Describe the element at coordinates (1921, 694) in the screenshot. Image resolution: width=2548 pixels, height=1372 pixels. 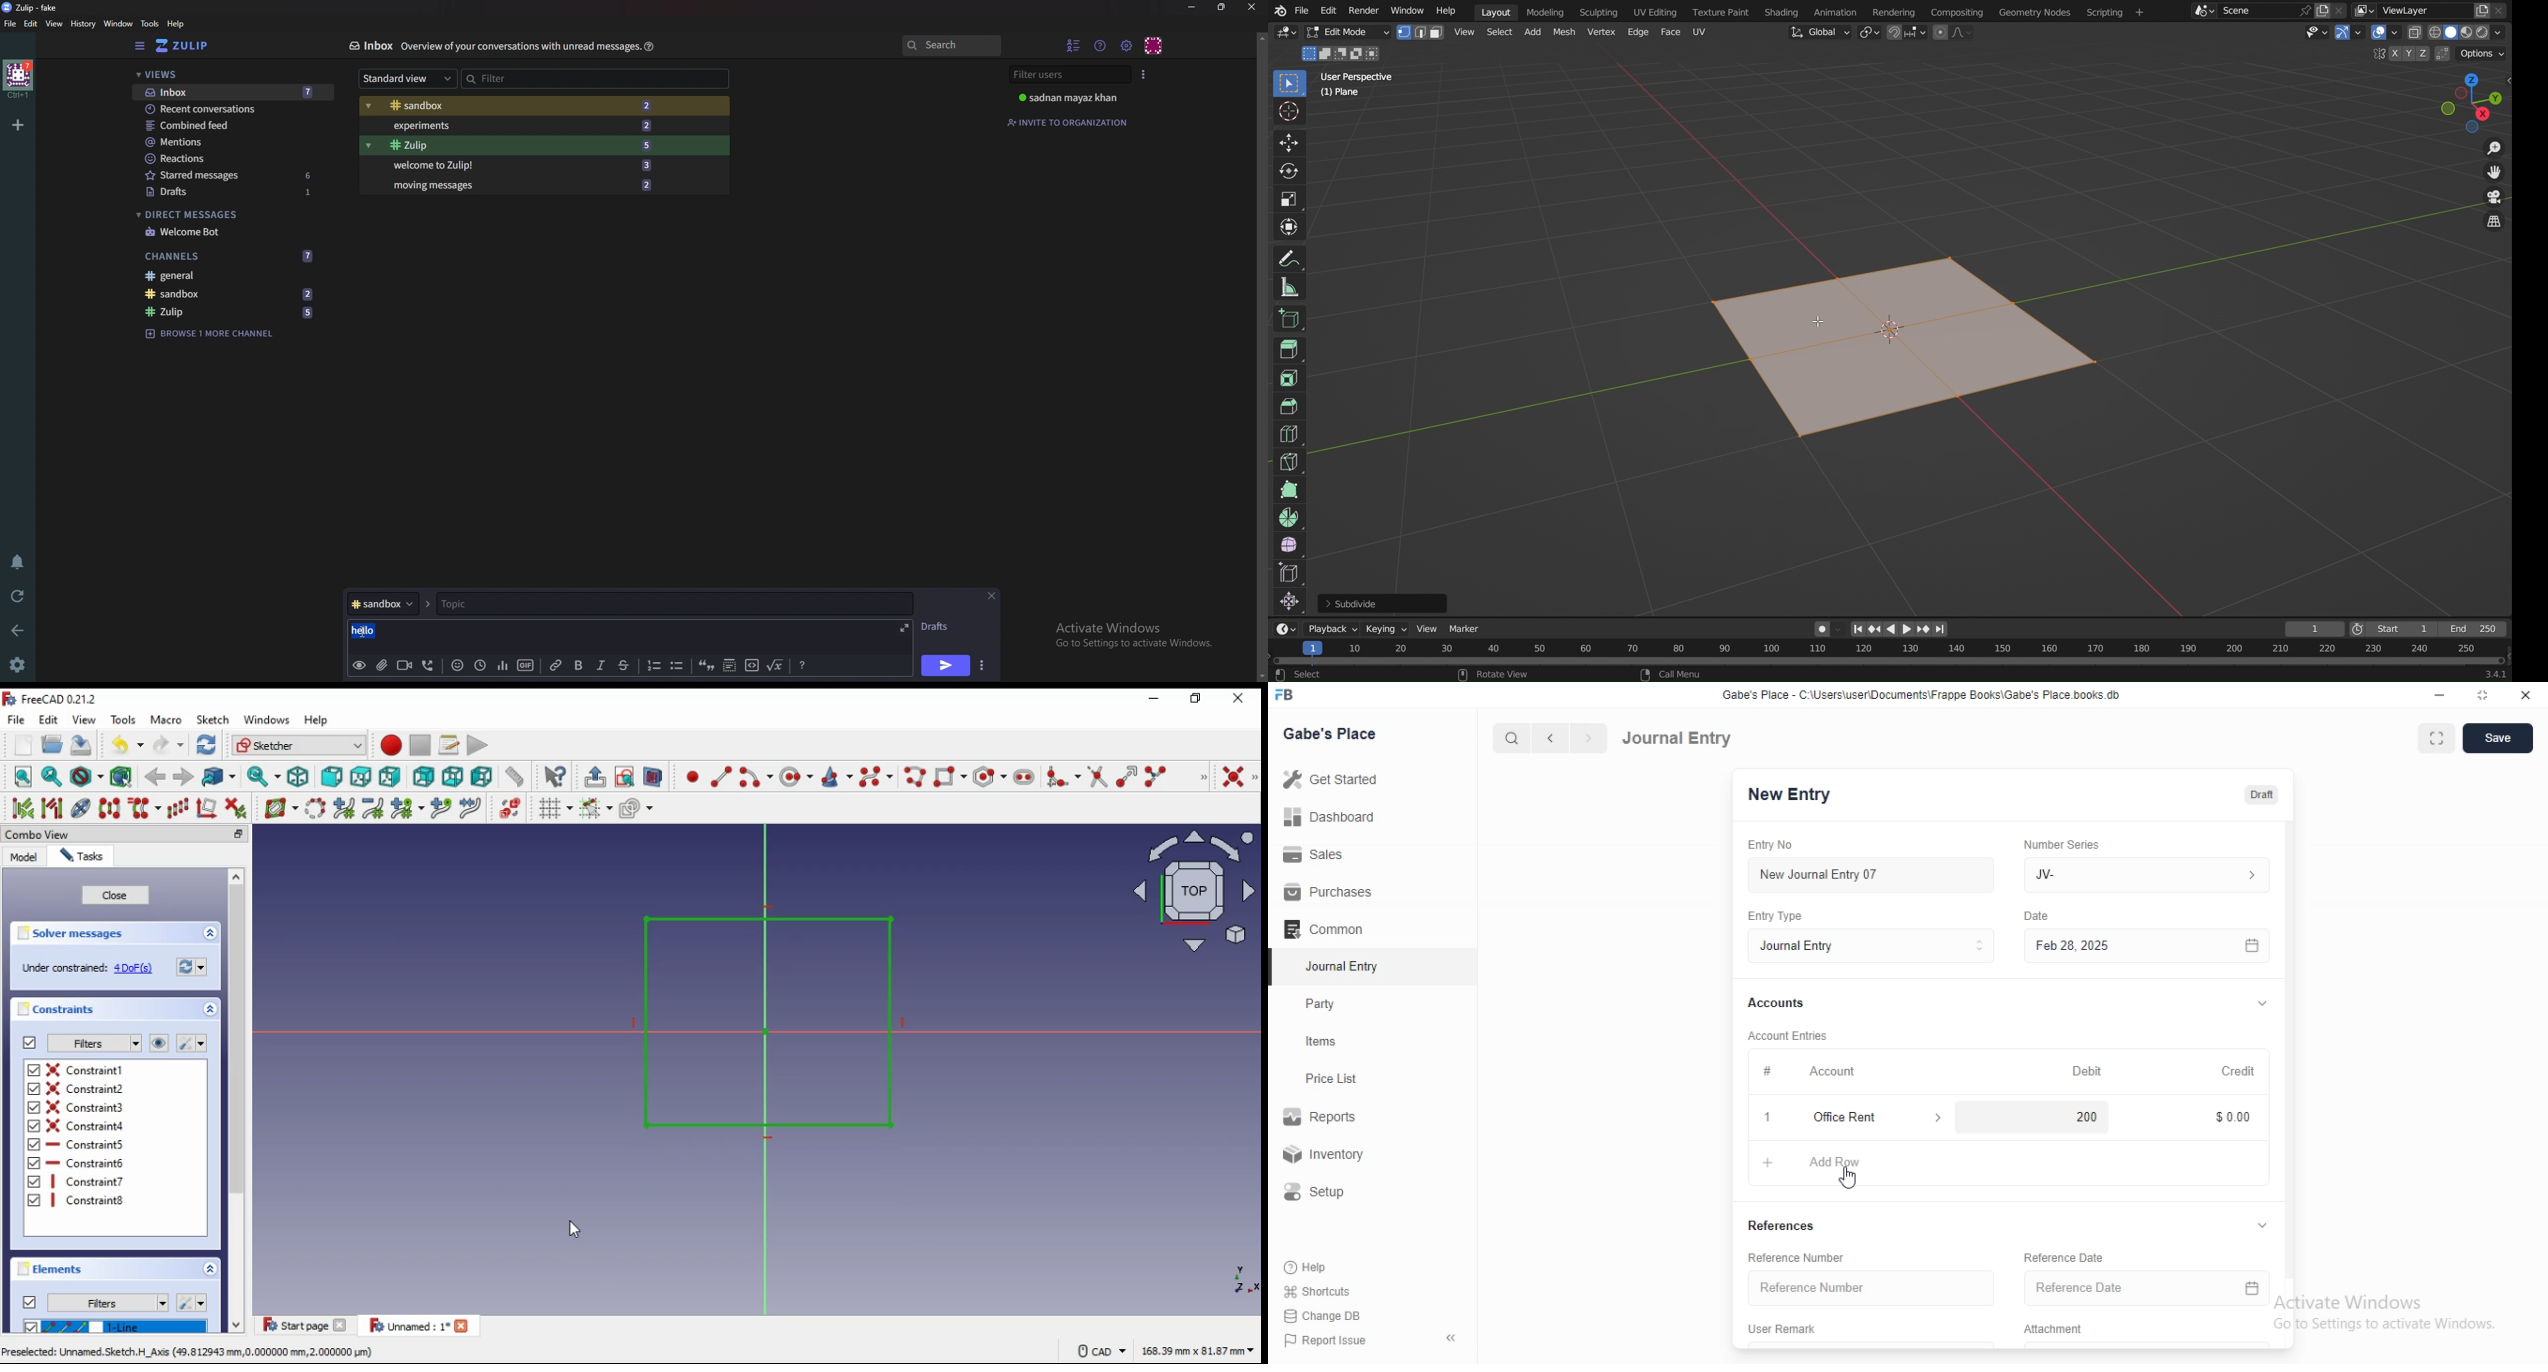
I see `‘Gabe's Place - C\UsersiuserDocuments\Frappe Books\Gabe's Place books db` at that location.